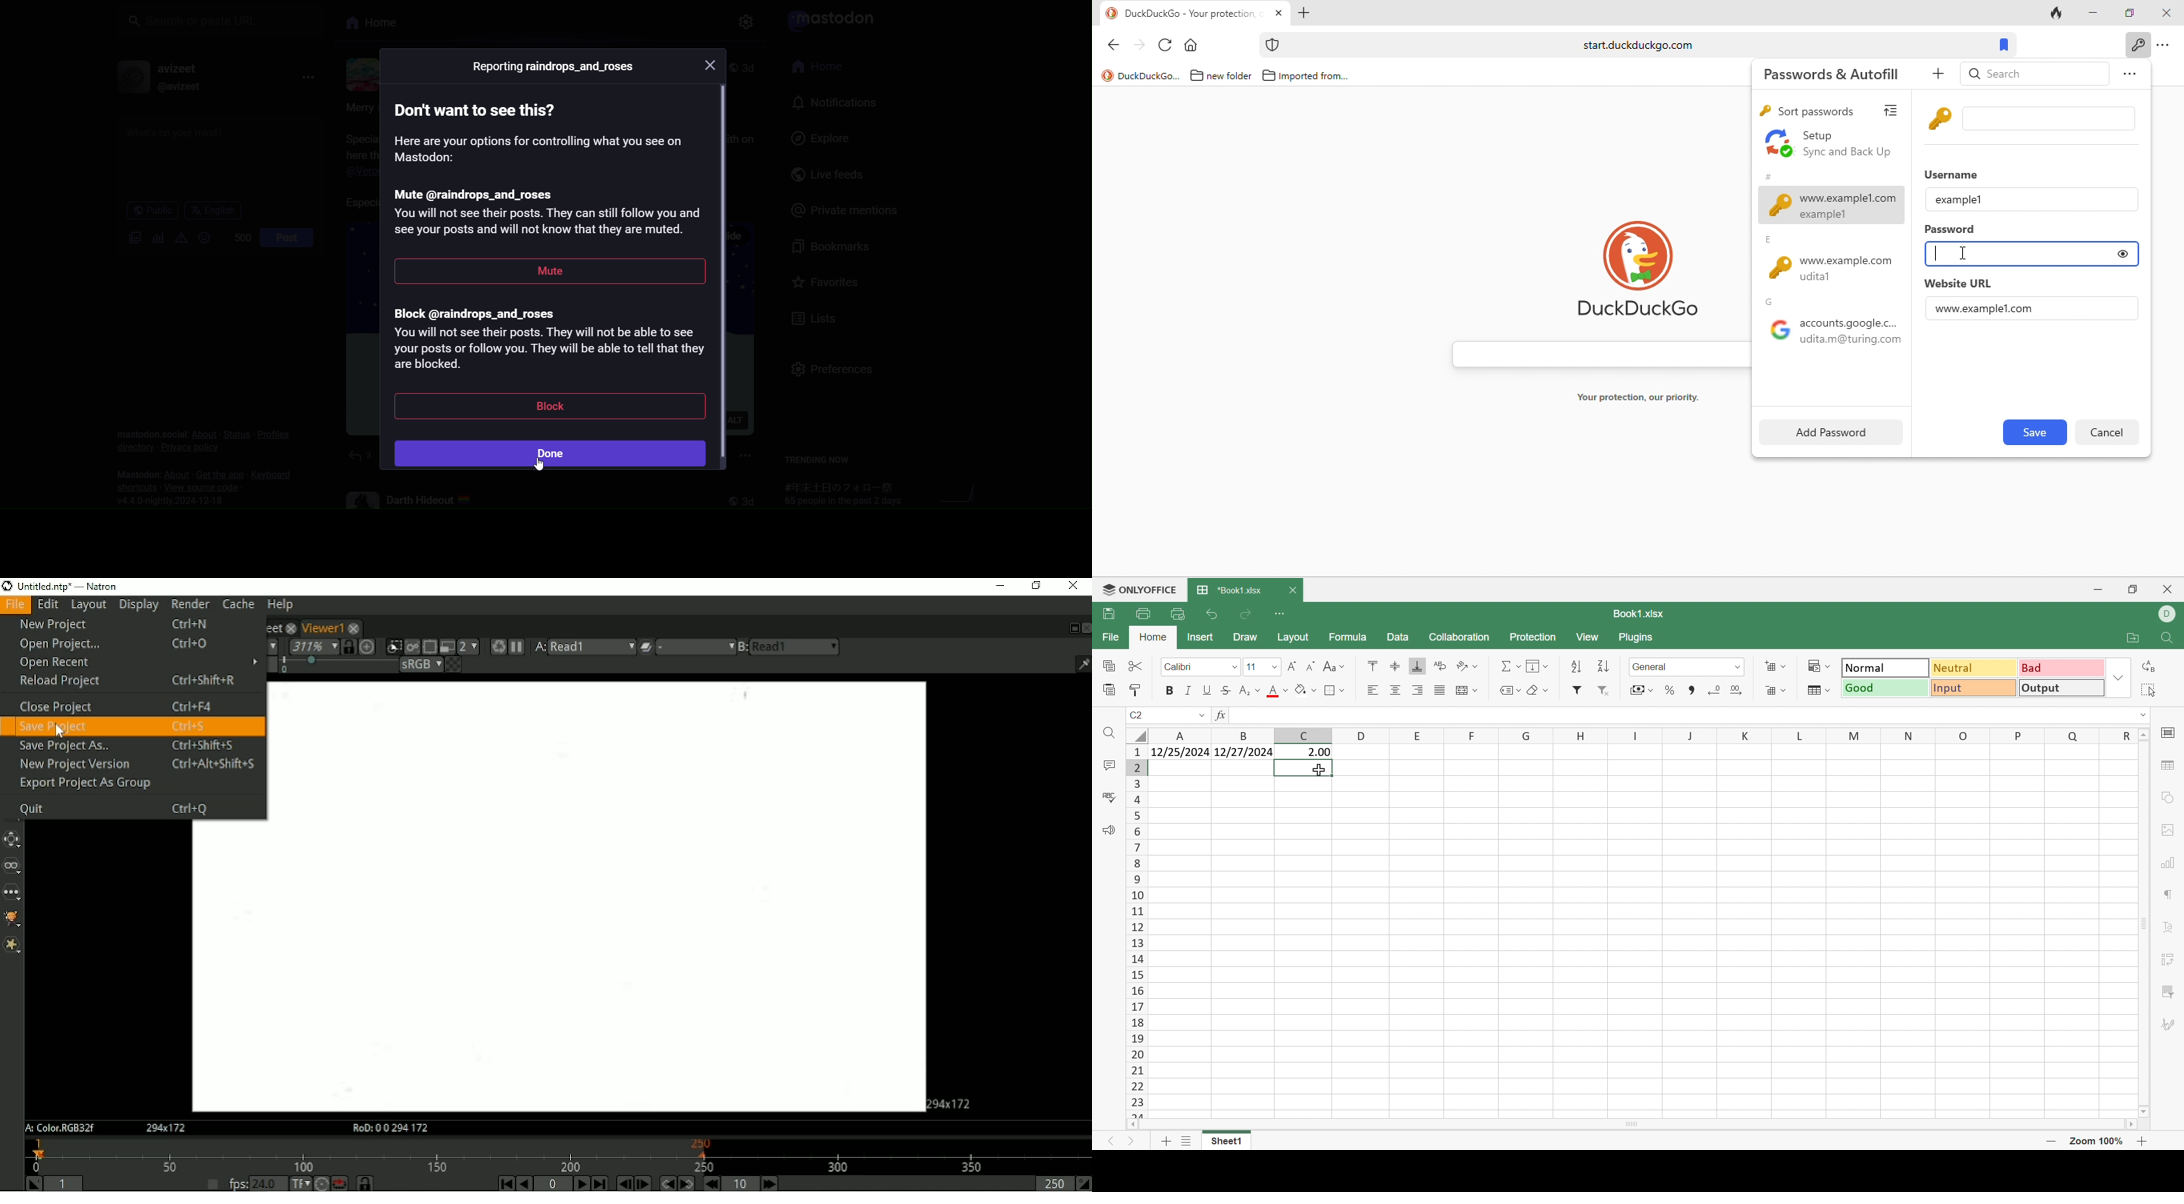  Describe the element at coordinates (1602, 666) in the screenshot. I see `Descending order` at that location.